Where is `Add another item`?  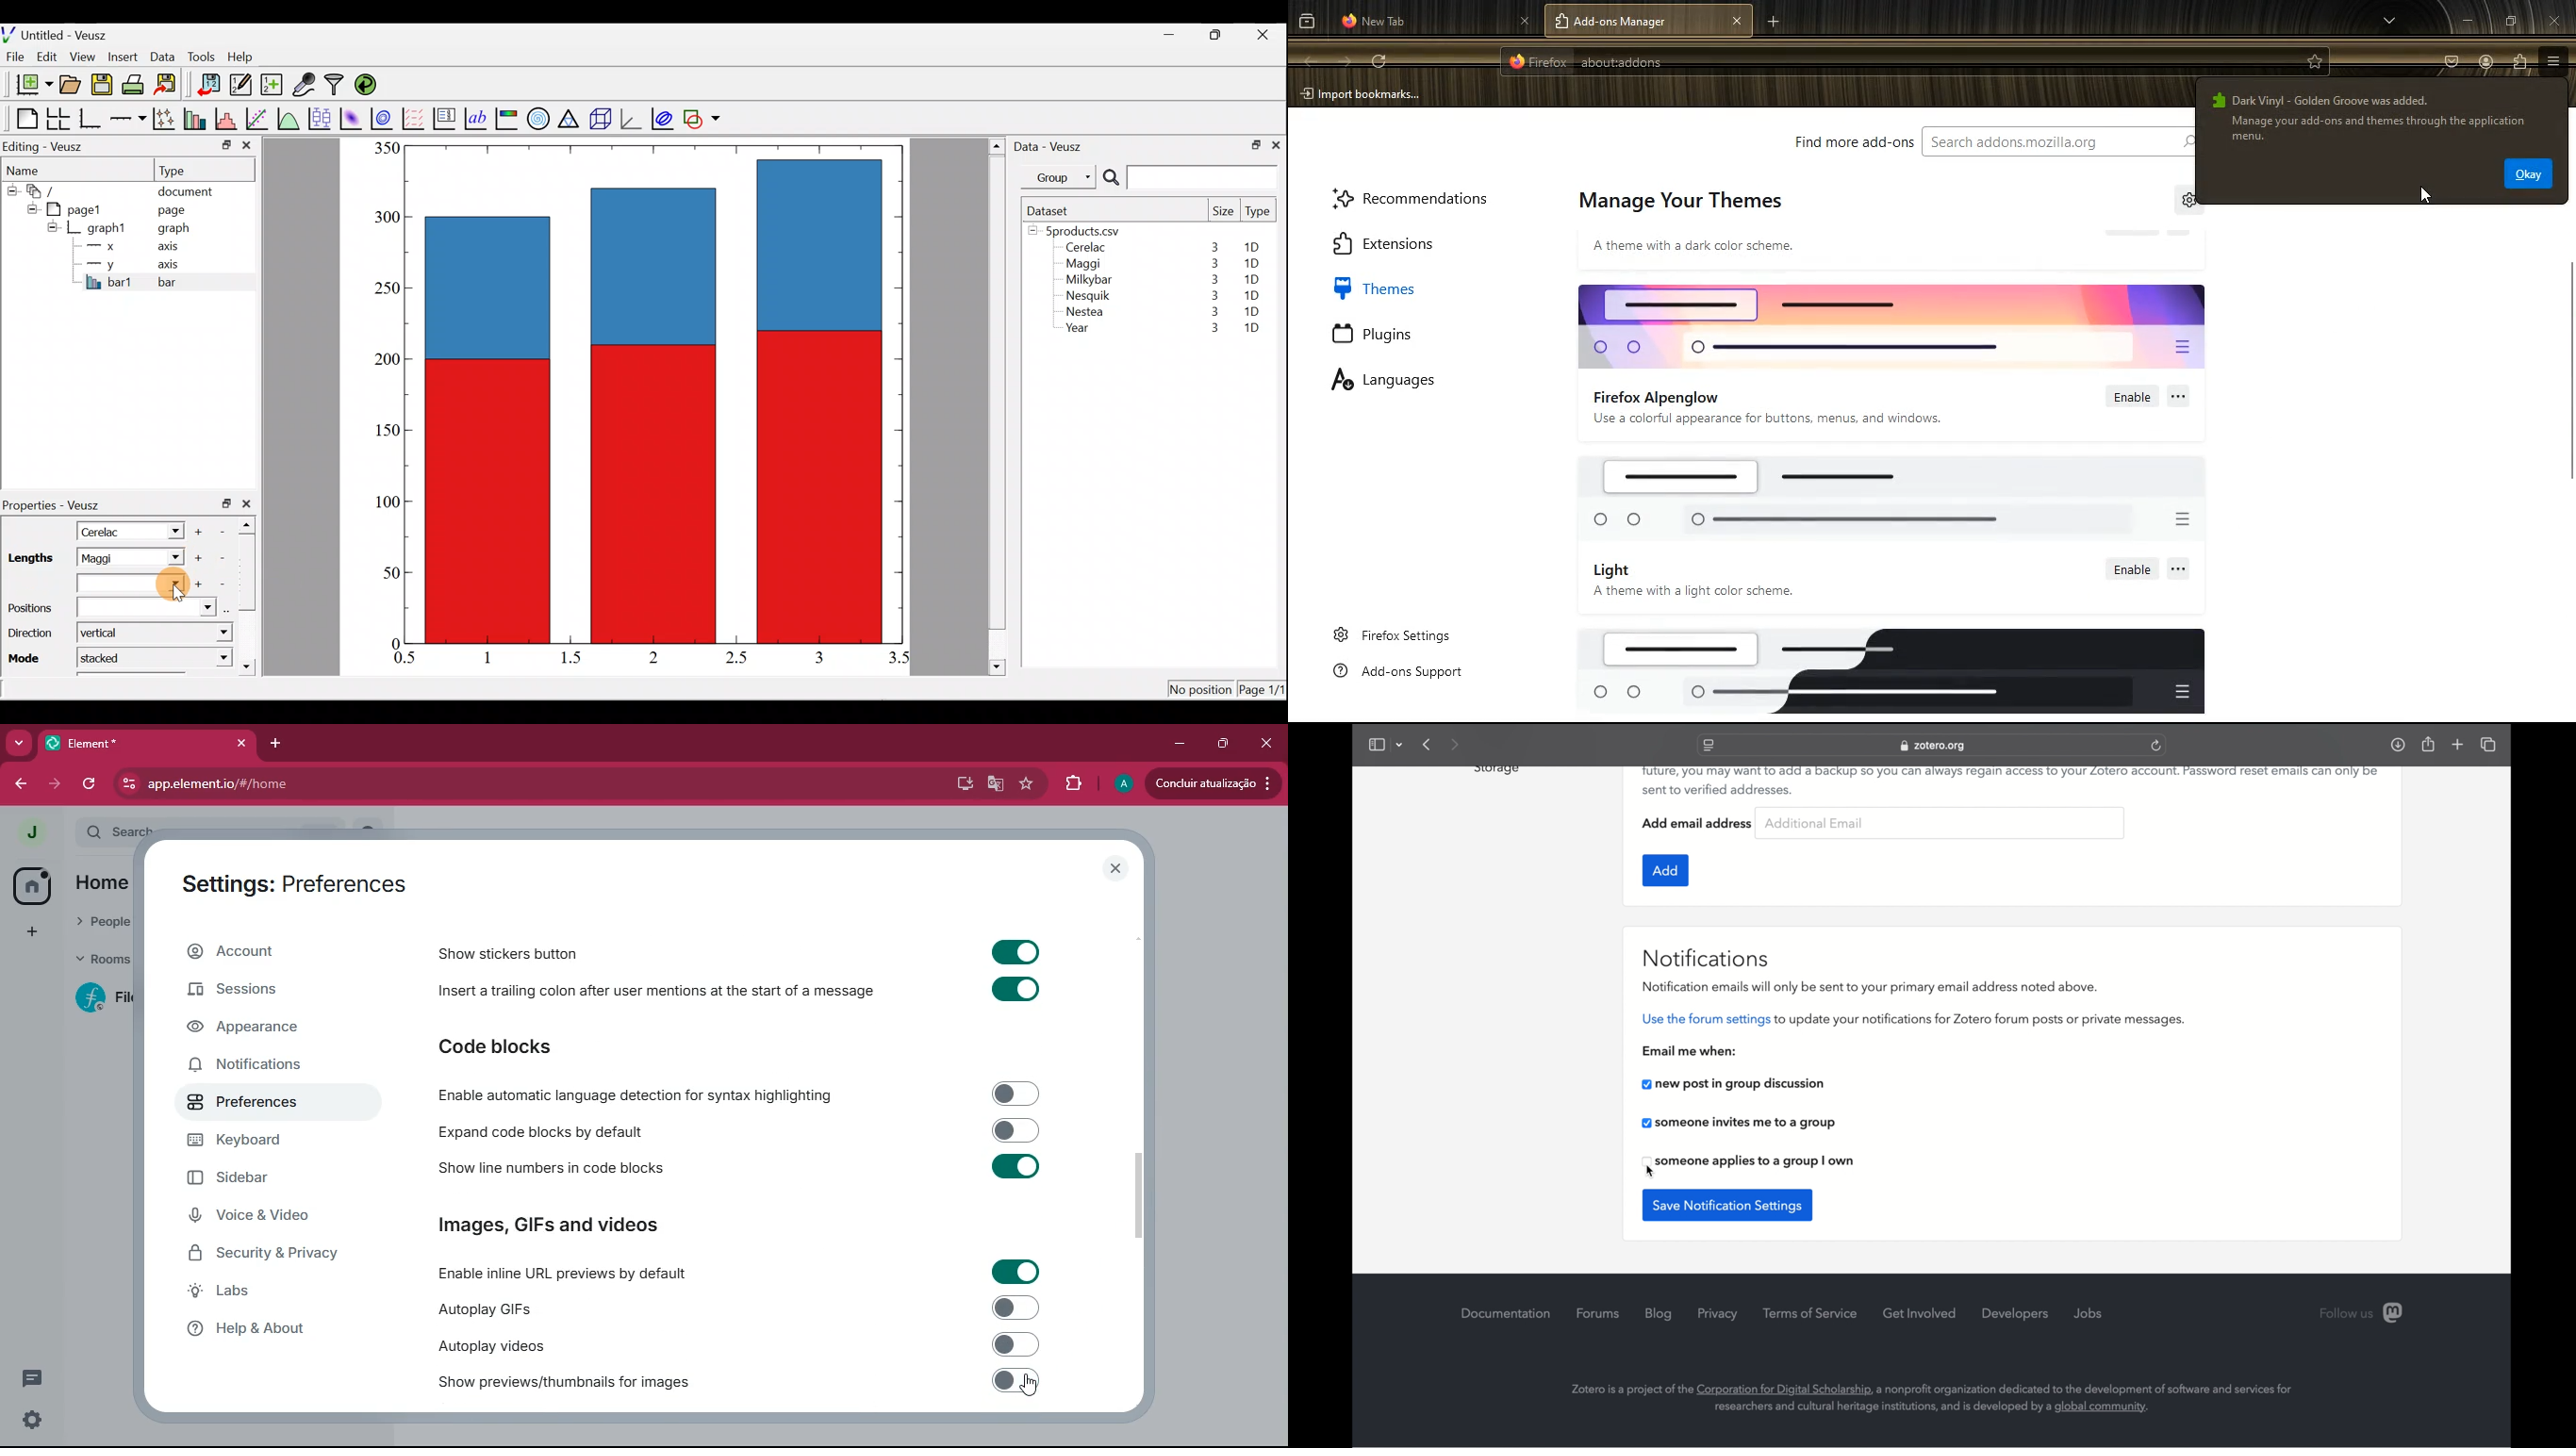
Add another item is located at coordinates (196, 558).